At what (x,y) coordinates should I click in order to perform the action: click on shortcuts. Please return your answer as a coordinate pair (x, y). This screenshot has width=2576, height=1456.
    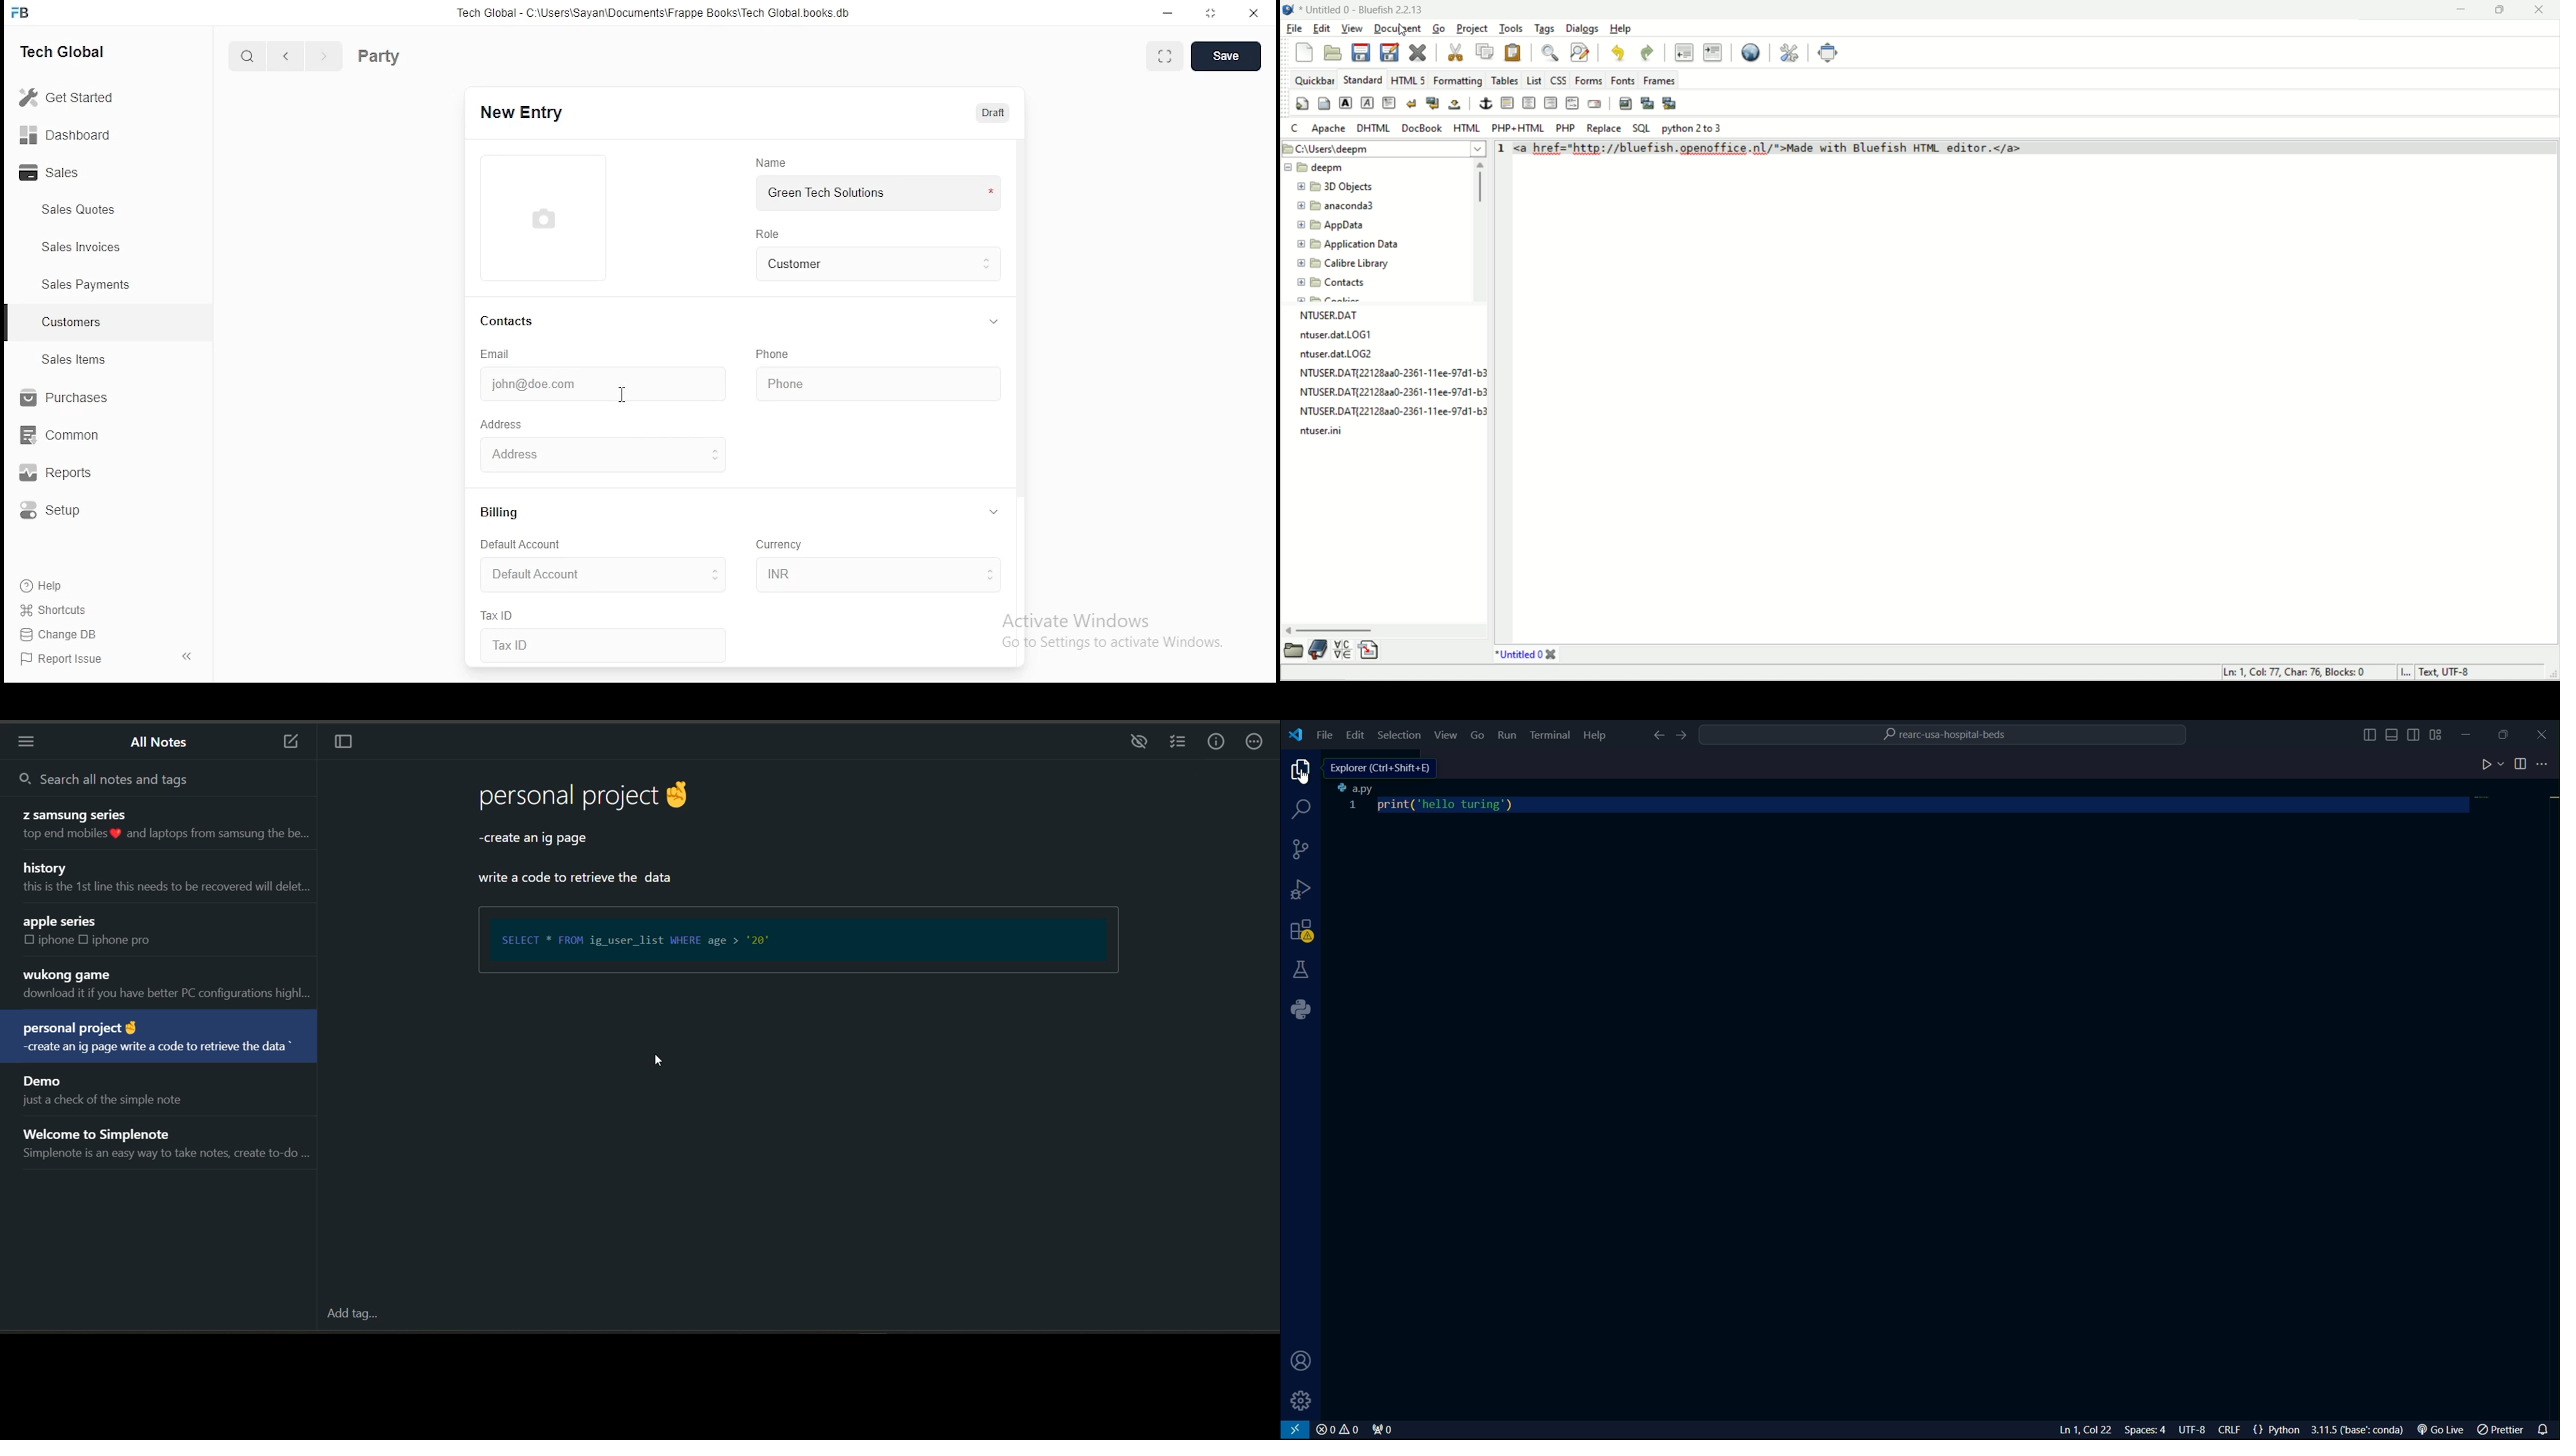
    Looking at the image, I should click on (52, 611).